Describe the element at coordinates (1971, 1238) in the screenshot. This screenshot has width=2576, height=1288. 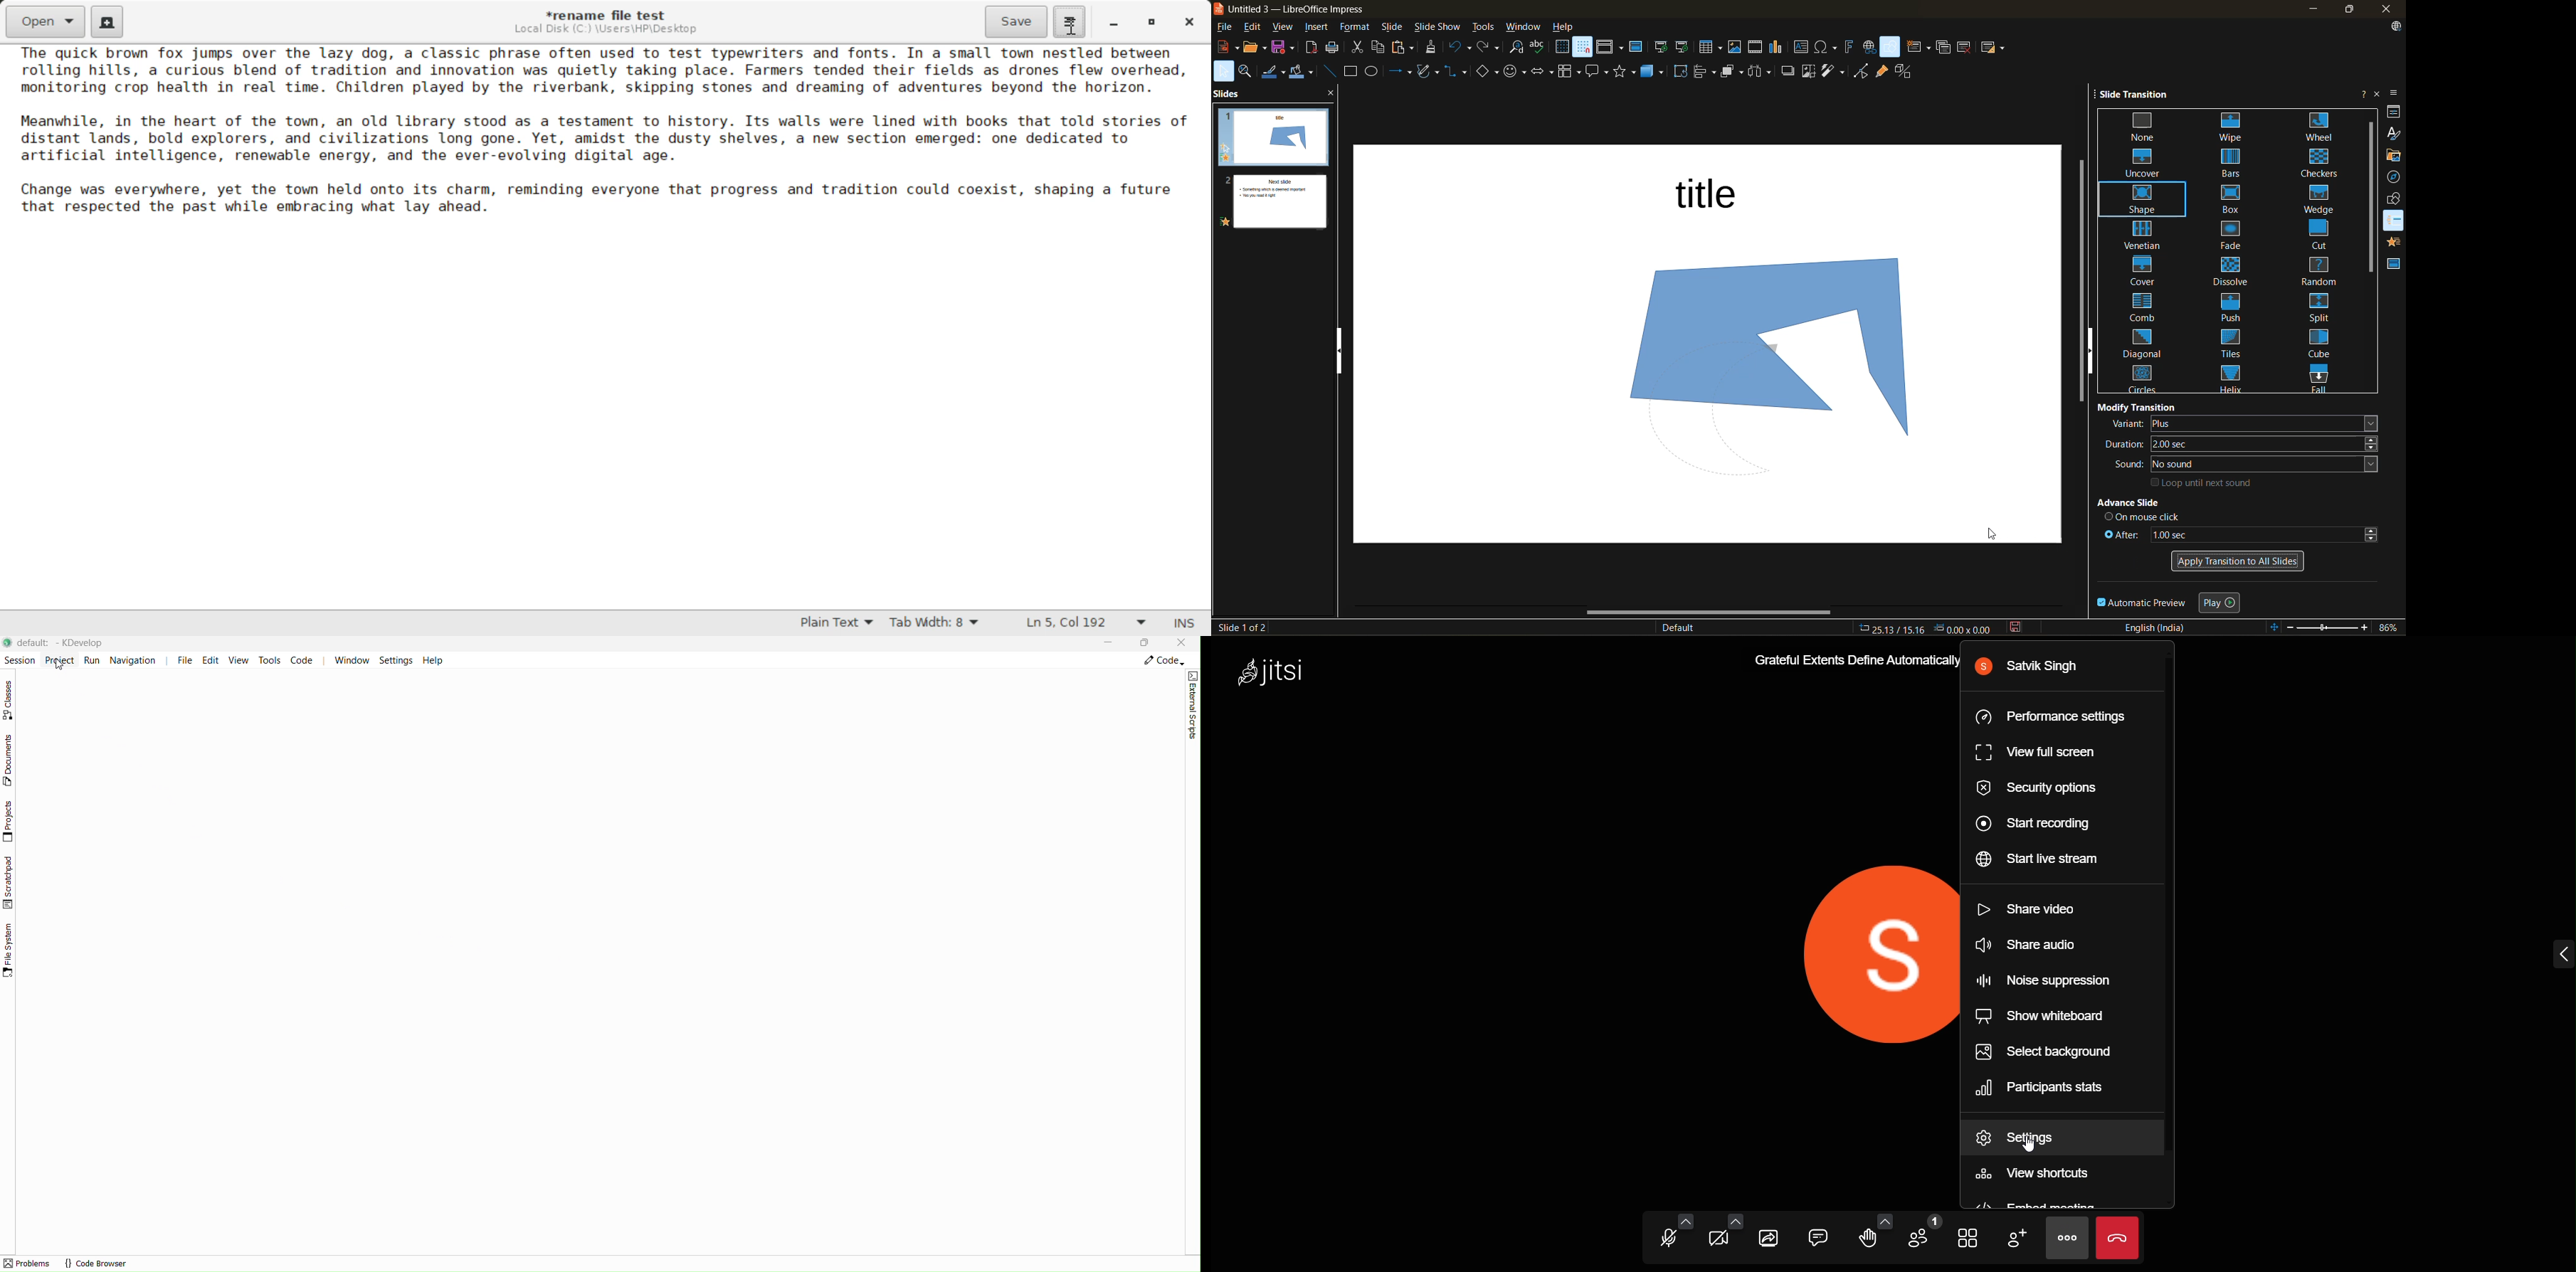
I see `tile view` at that location.